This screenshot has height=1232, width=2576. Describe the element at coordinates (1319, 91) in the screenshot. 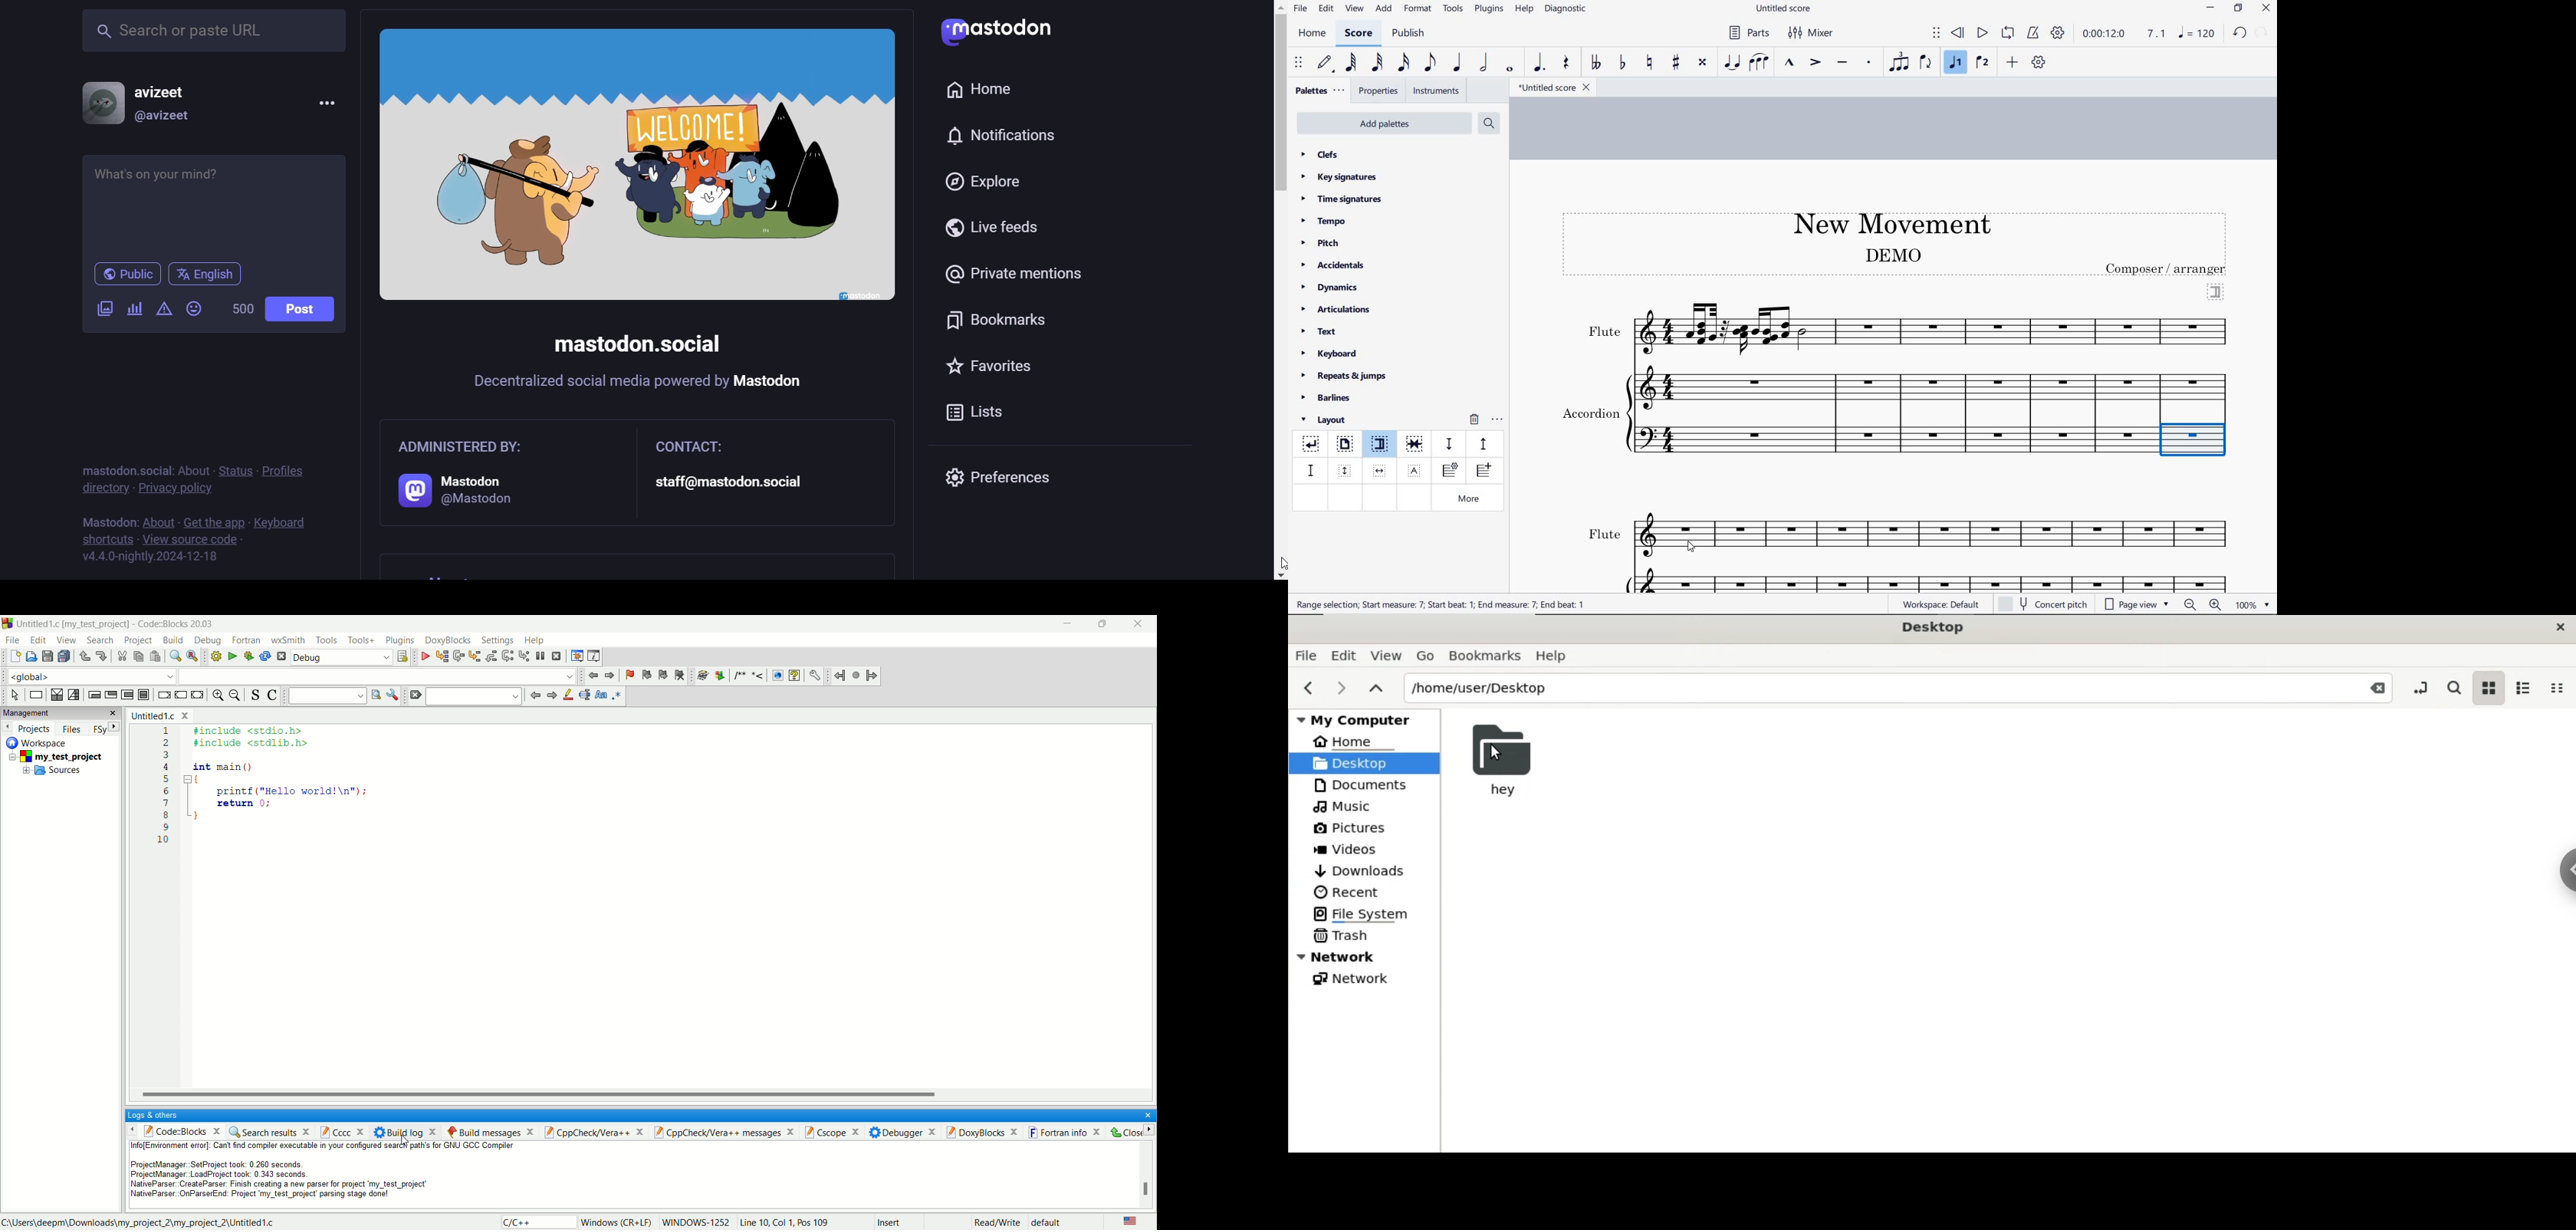

I see `palettes` at that location.